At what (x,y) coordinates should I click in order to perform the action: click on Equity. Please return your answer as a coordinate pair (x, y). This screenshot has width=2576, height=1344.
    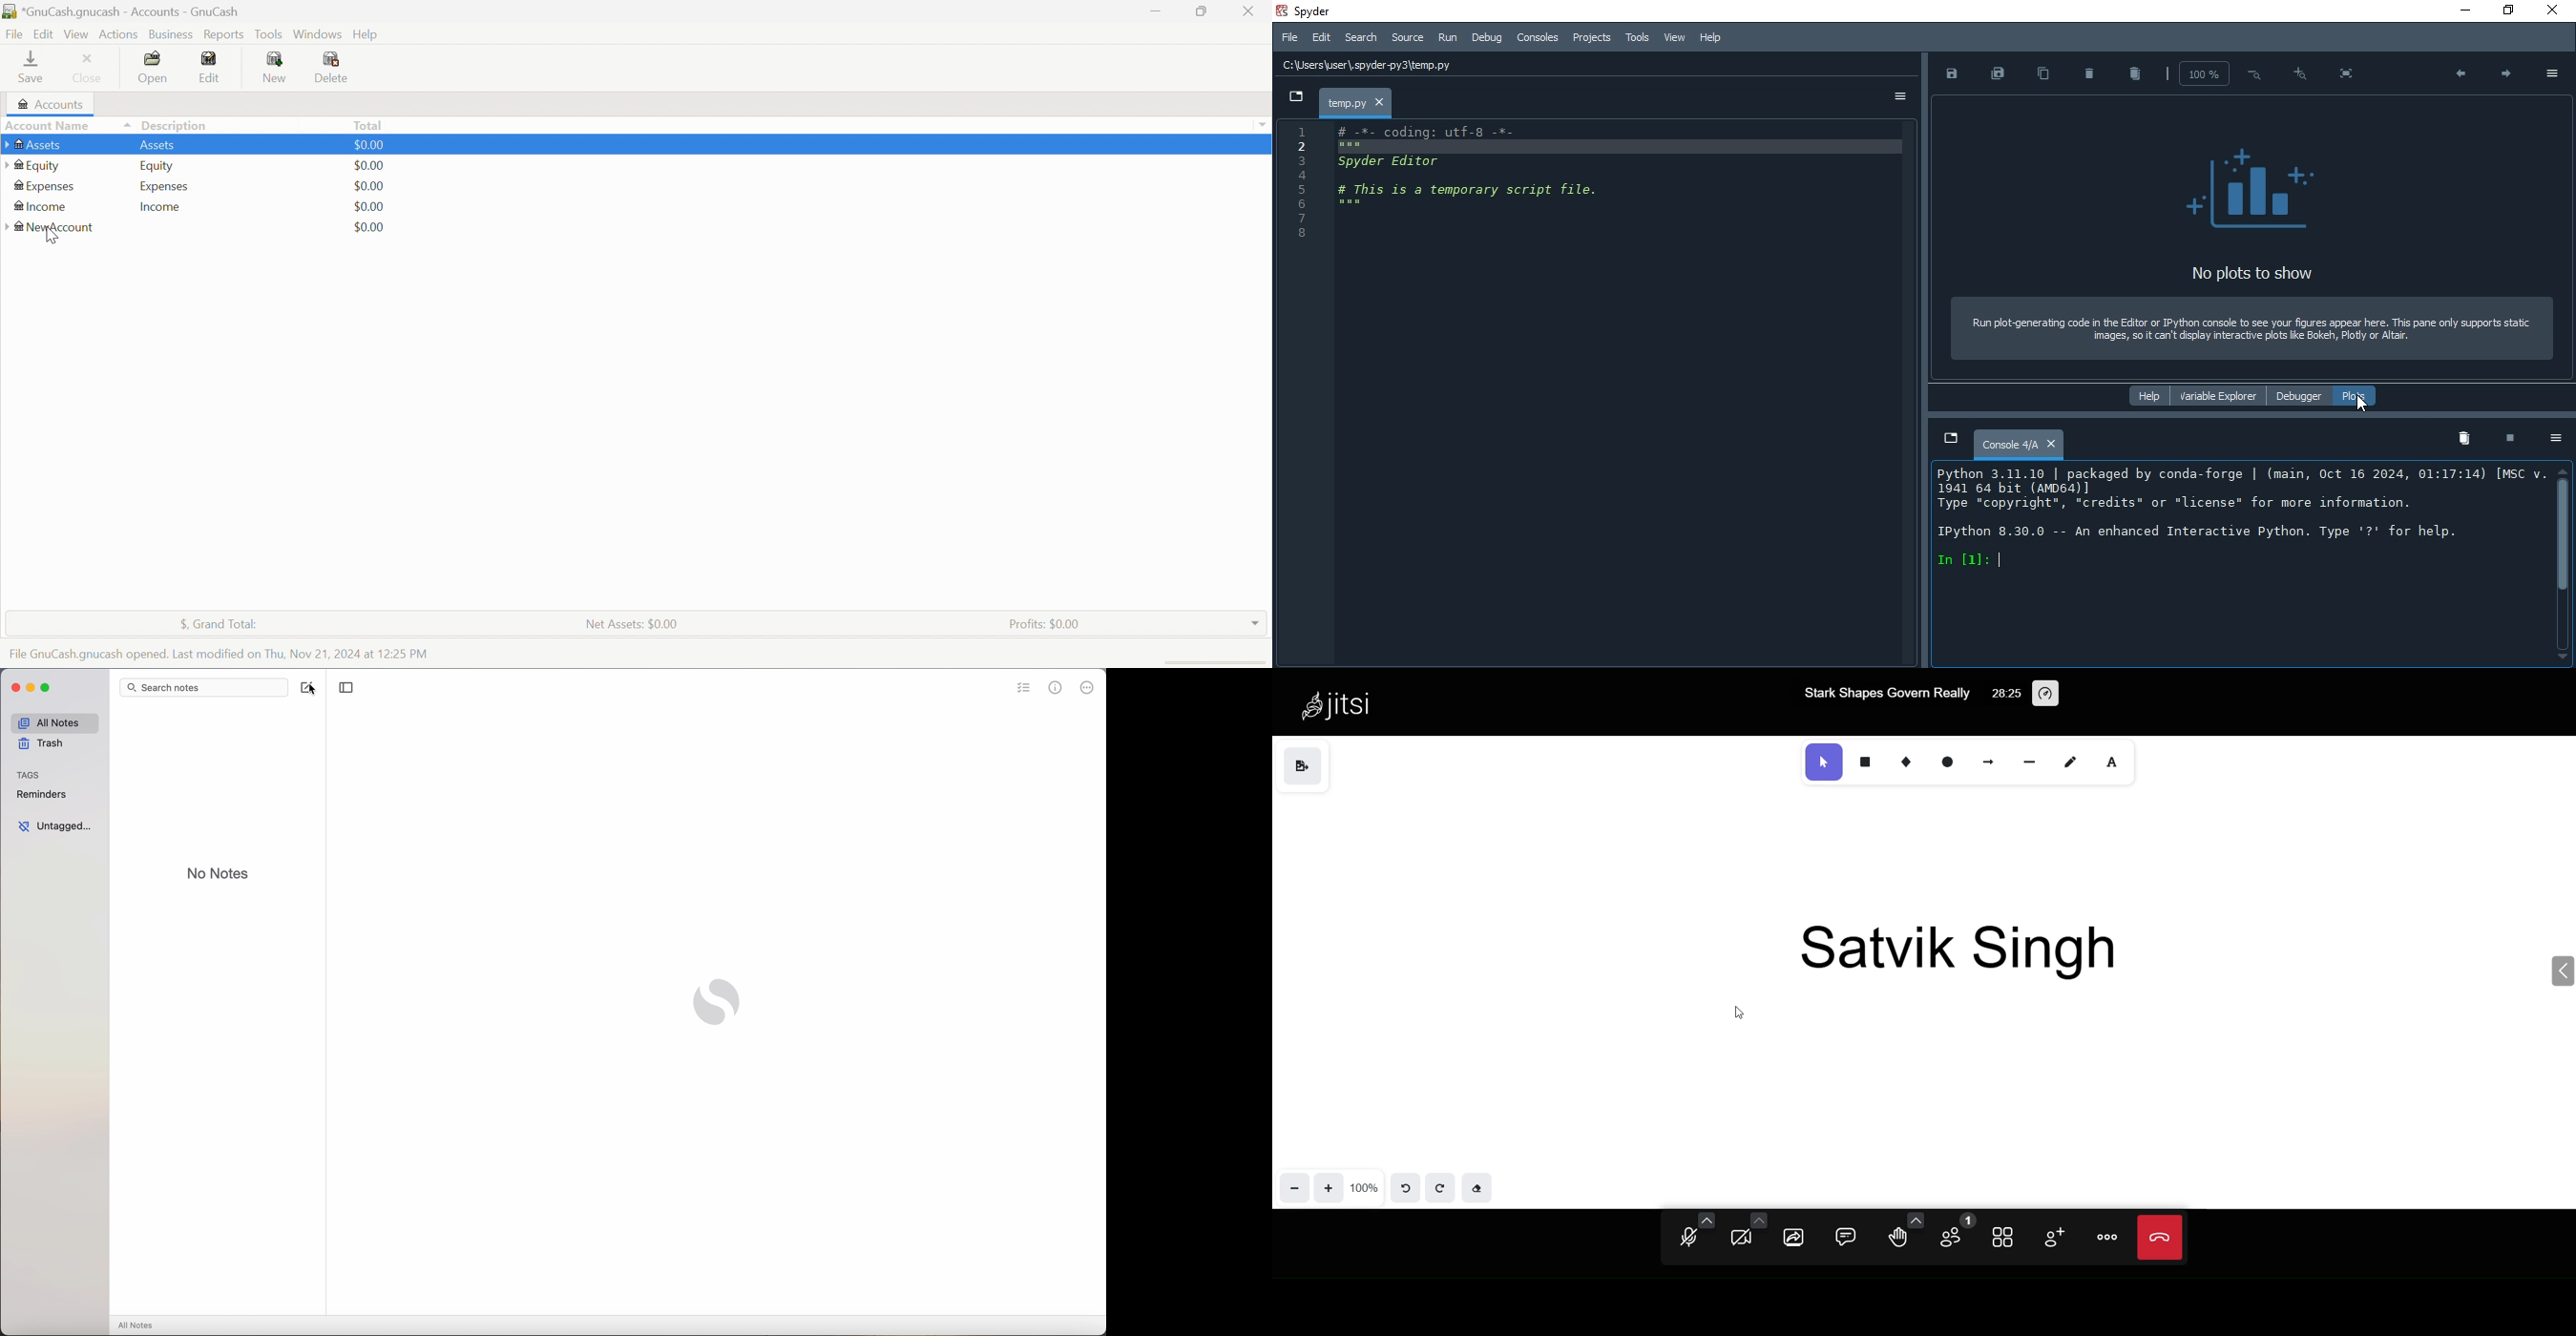
    Looking at the image, I should click on (33, 166).